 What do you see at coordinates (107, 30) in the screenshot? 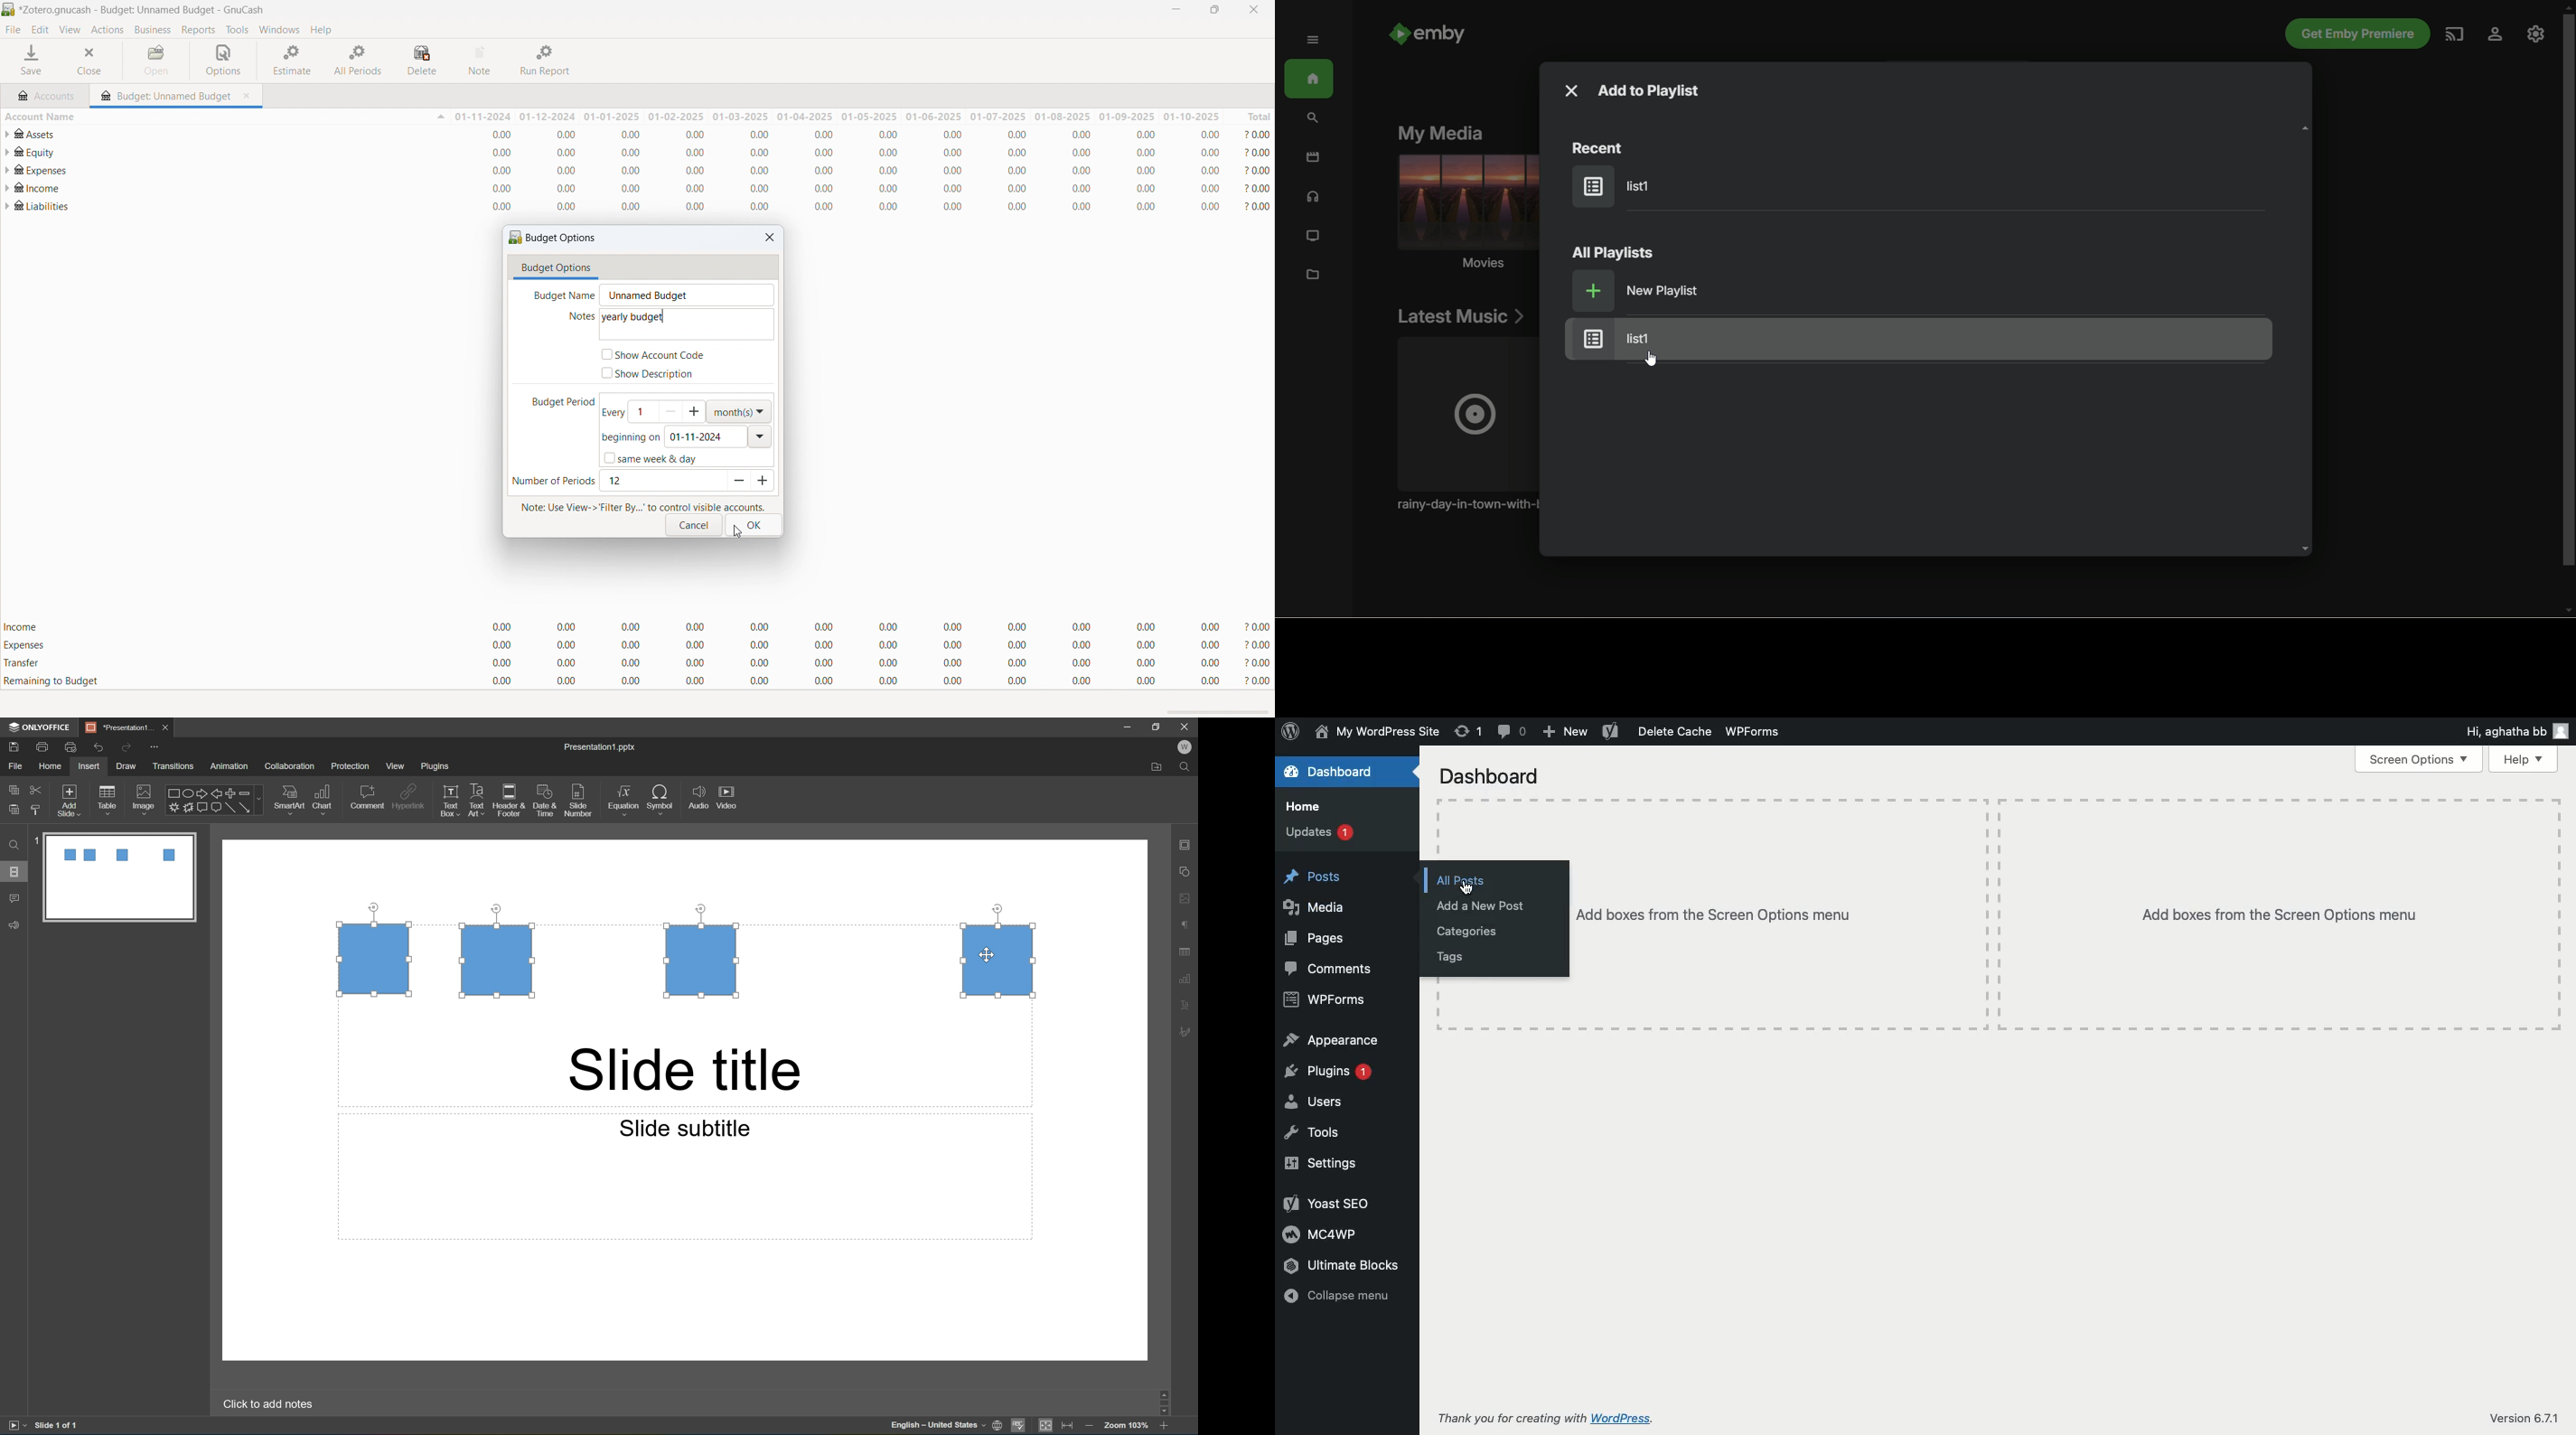
I see `actions` at bounding box center [107, 30].